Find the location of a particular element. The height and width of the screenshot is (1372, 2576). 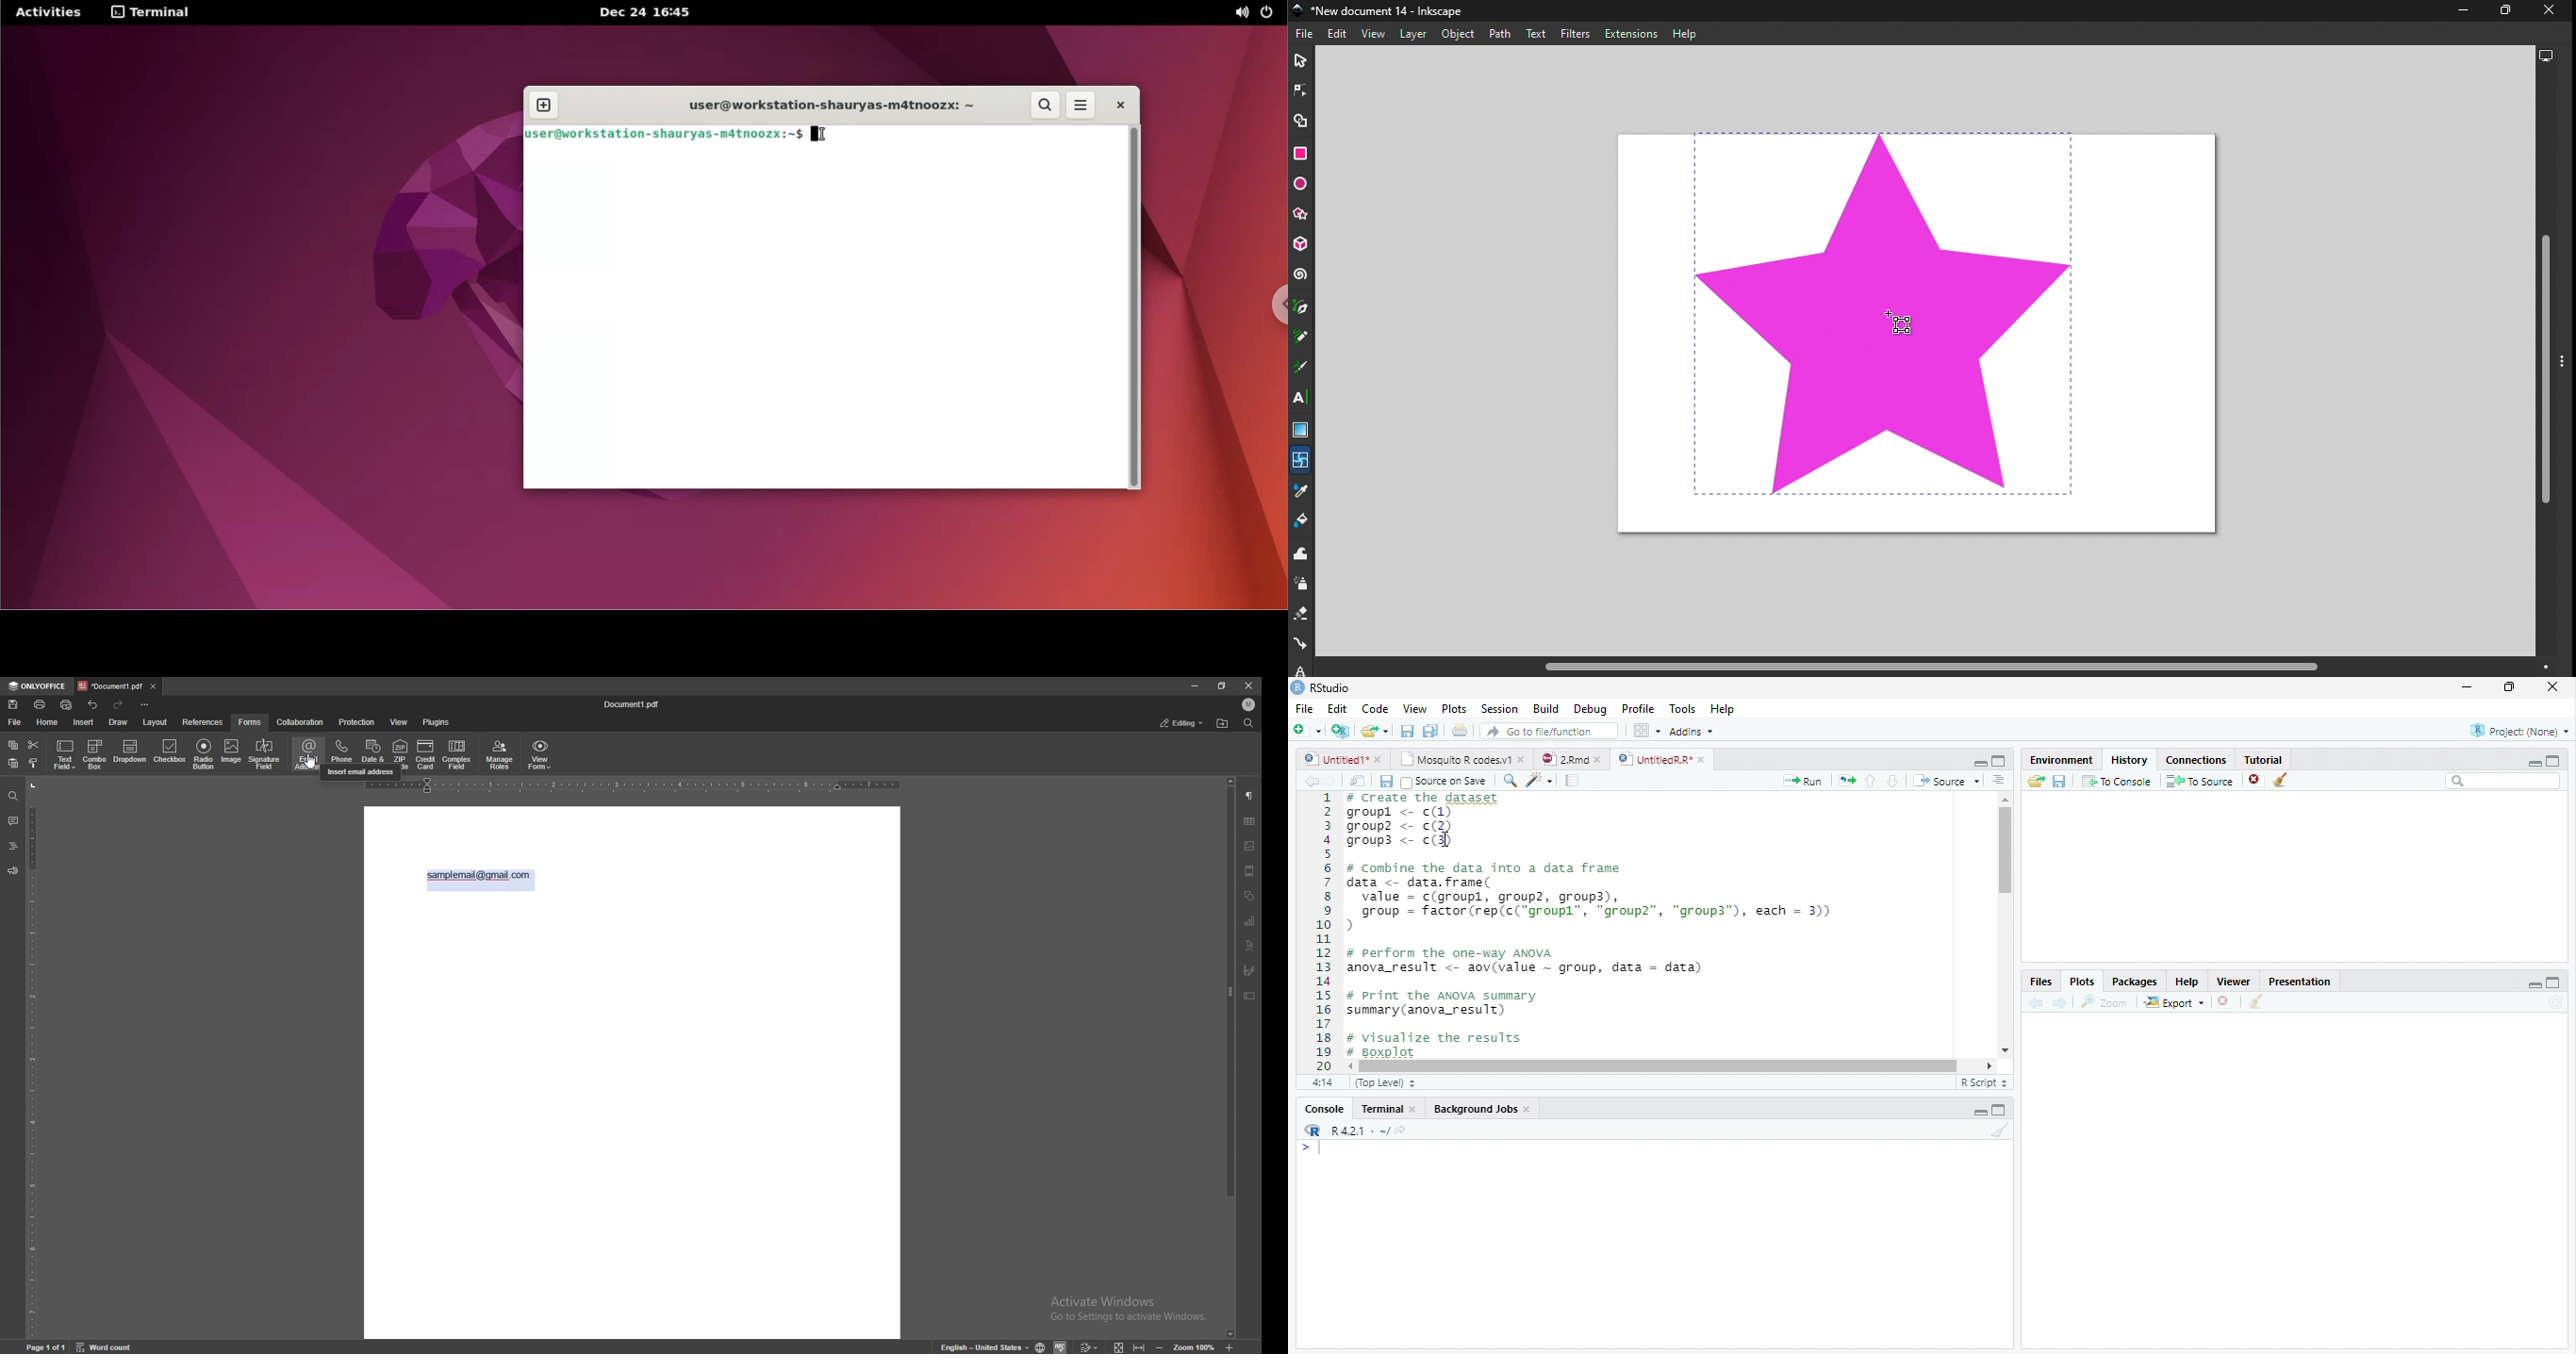

Project (None) is located at coordinates (2518, 731).